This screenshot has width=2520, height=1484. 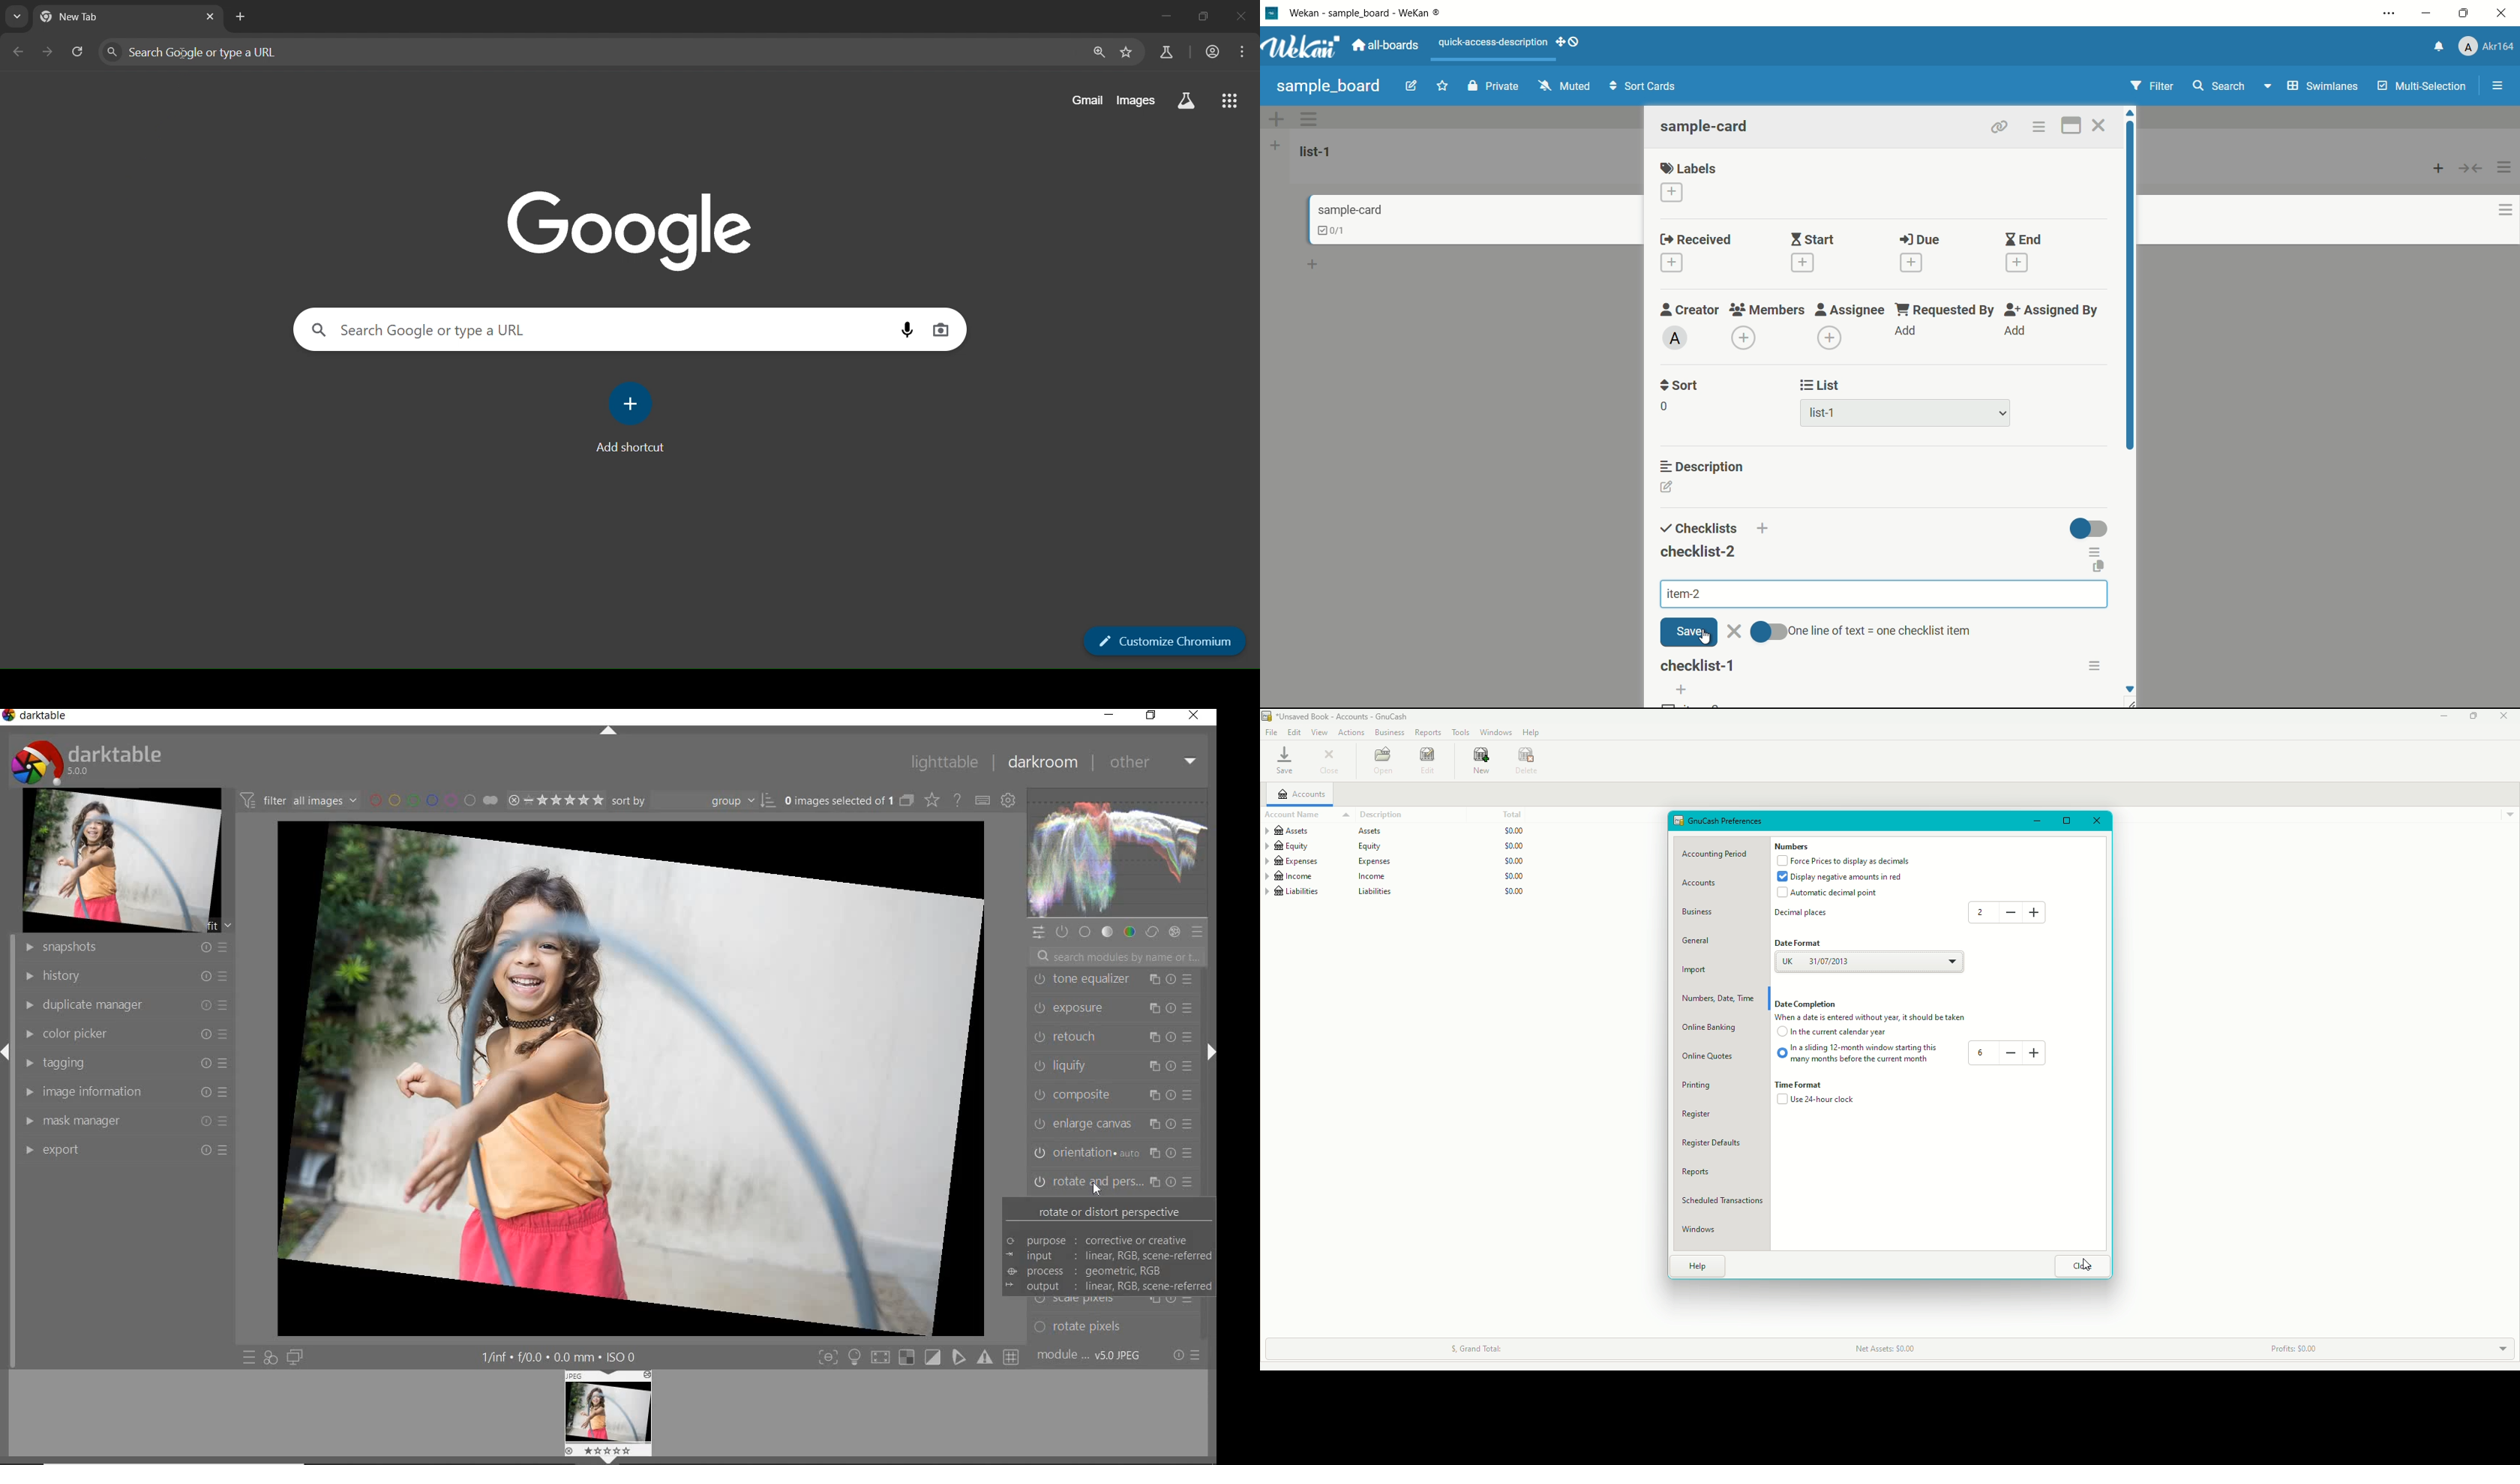 What do you see at coordinates (1166, 16) in the screenshot?
I see `minimize` at bounding box center [1166, 16].